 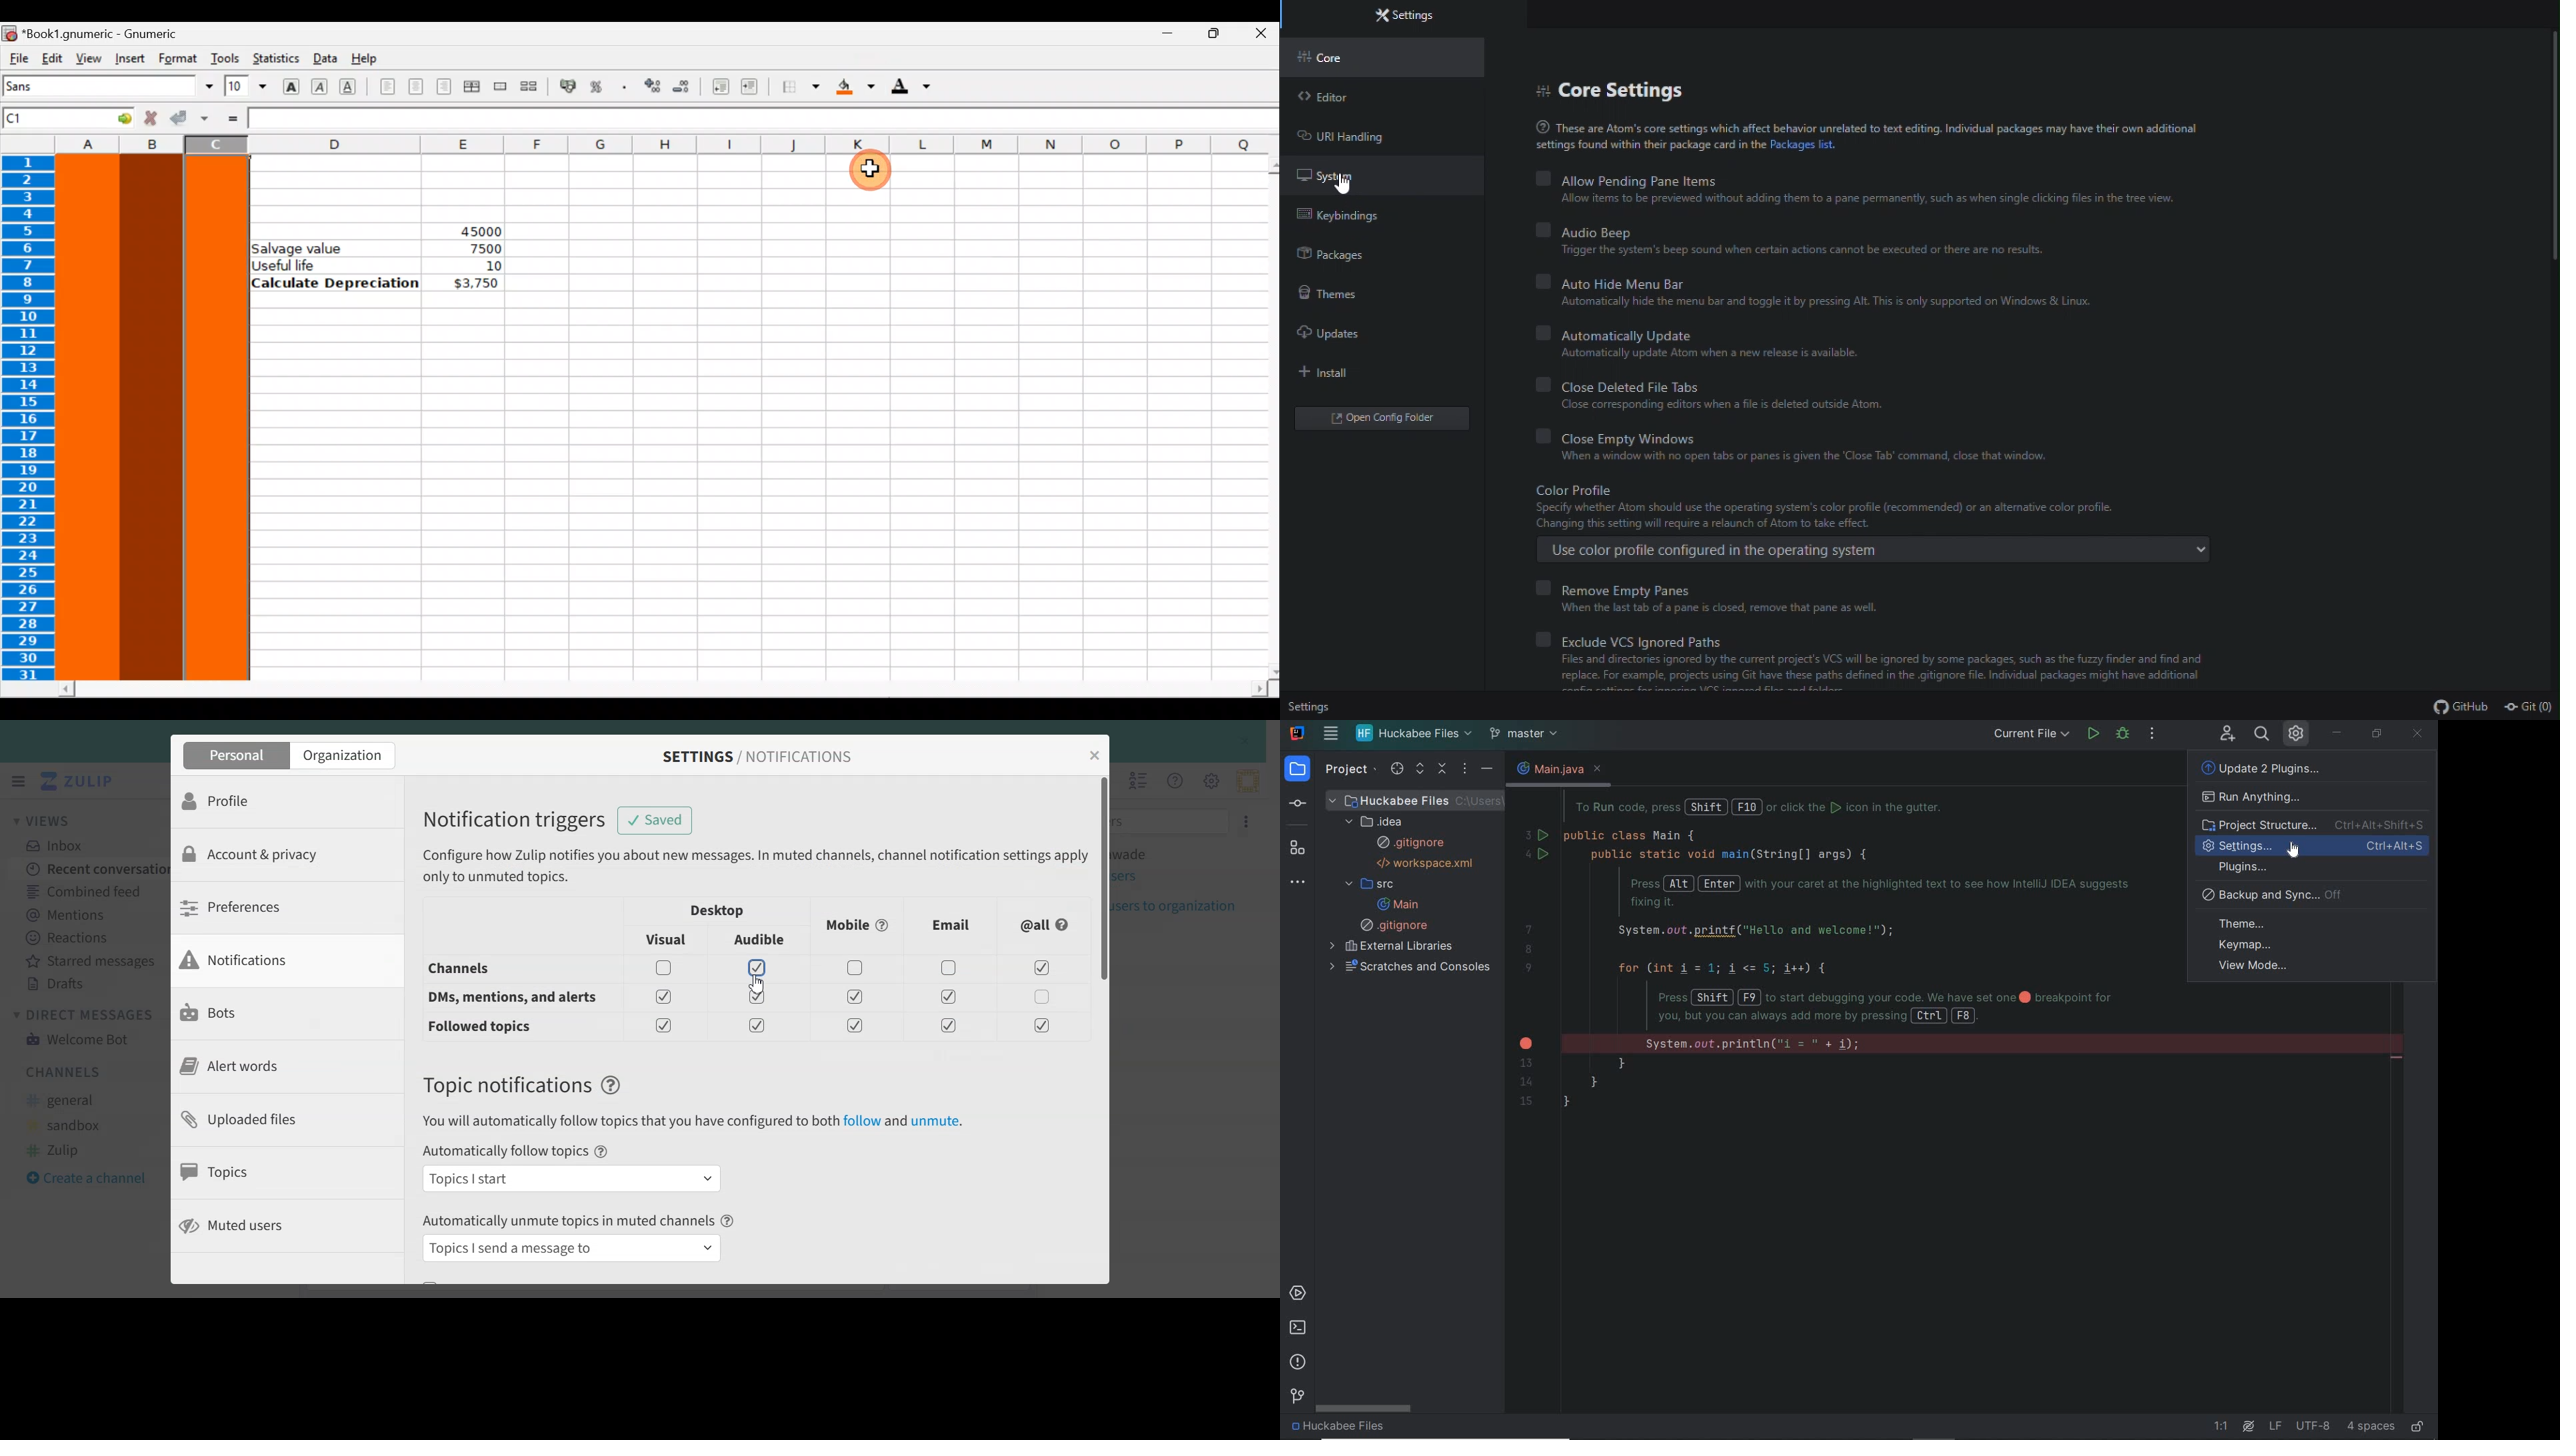 What do you see at coordinates (269, 1067) in the screenshot?
I see `Alert words ` at bounding box center [269, 1067].